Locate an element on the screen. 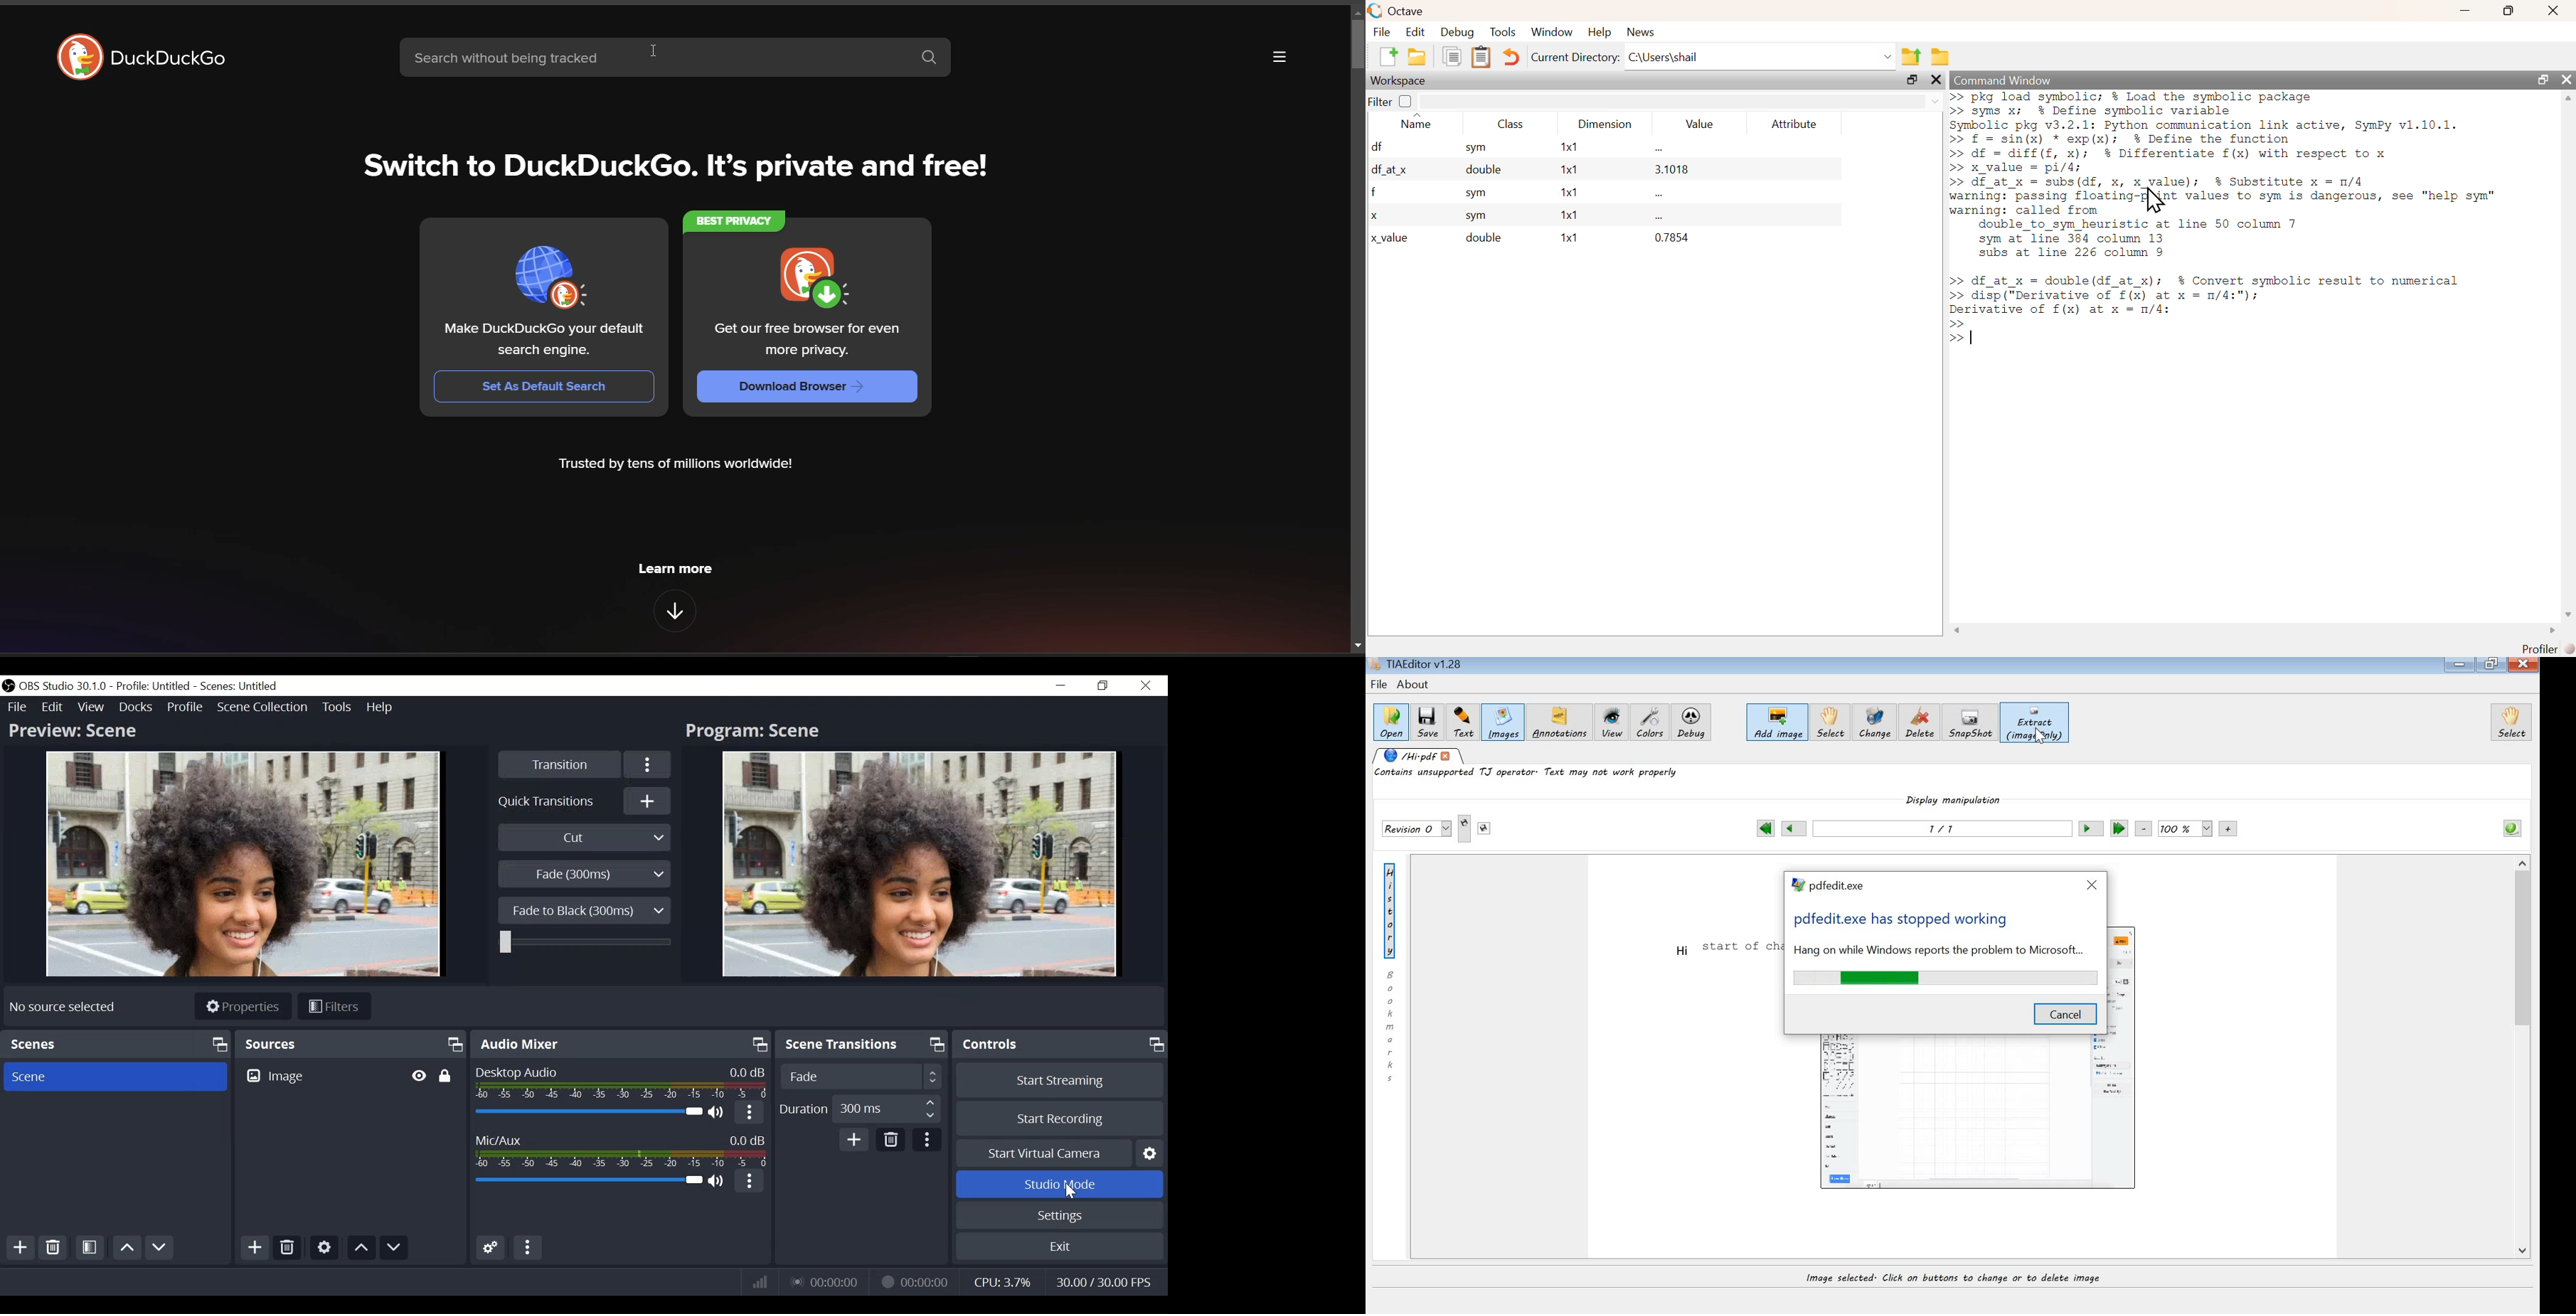  Desktop Audio is located at coordinates (620, 1082).